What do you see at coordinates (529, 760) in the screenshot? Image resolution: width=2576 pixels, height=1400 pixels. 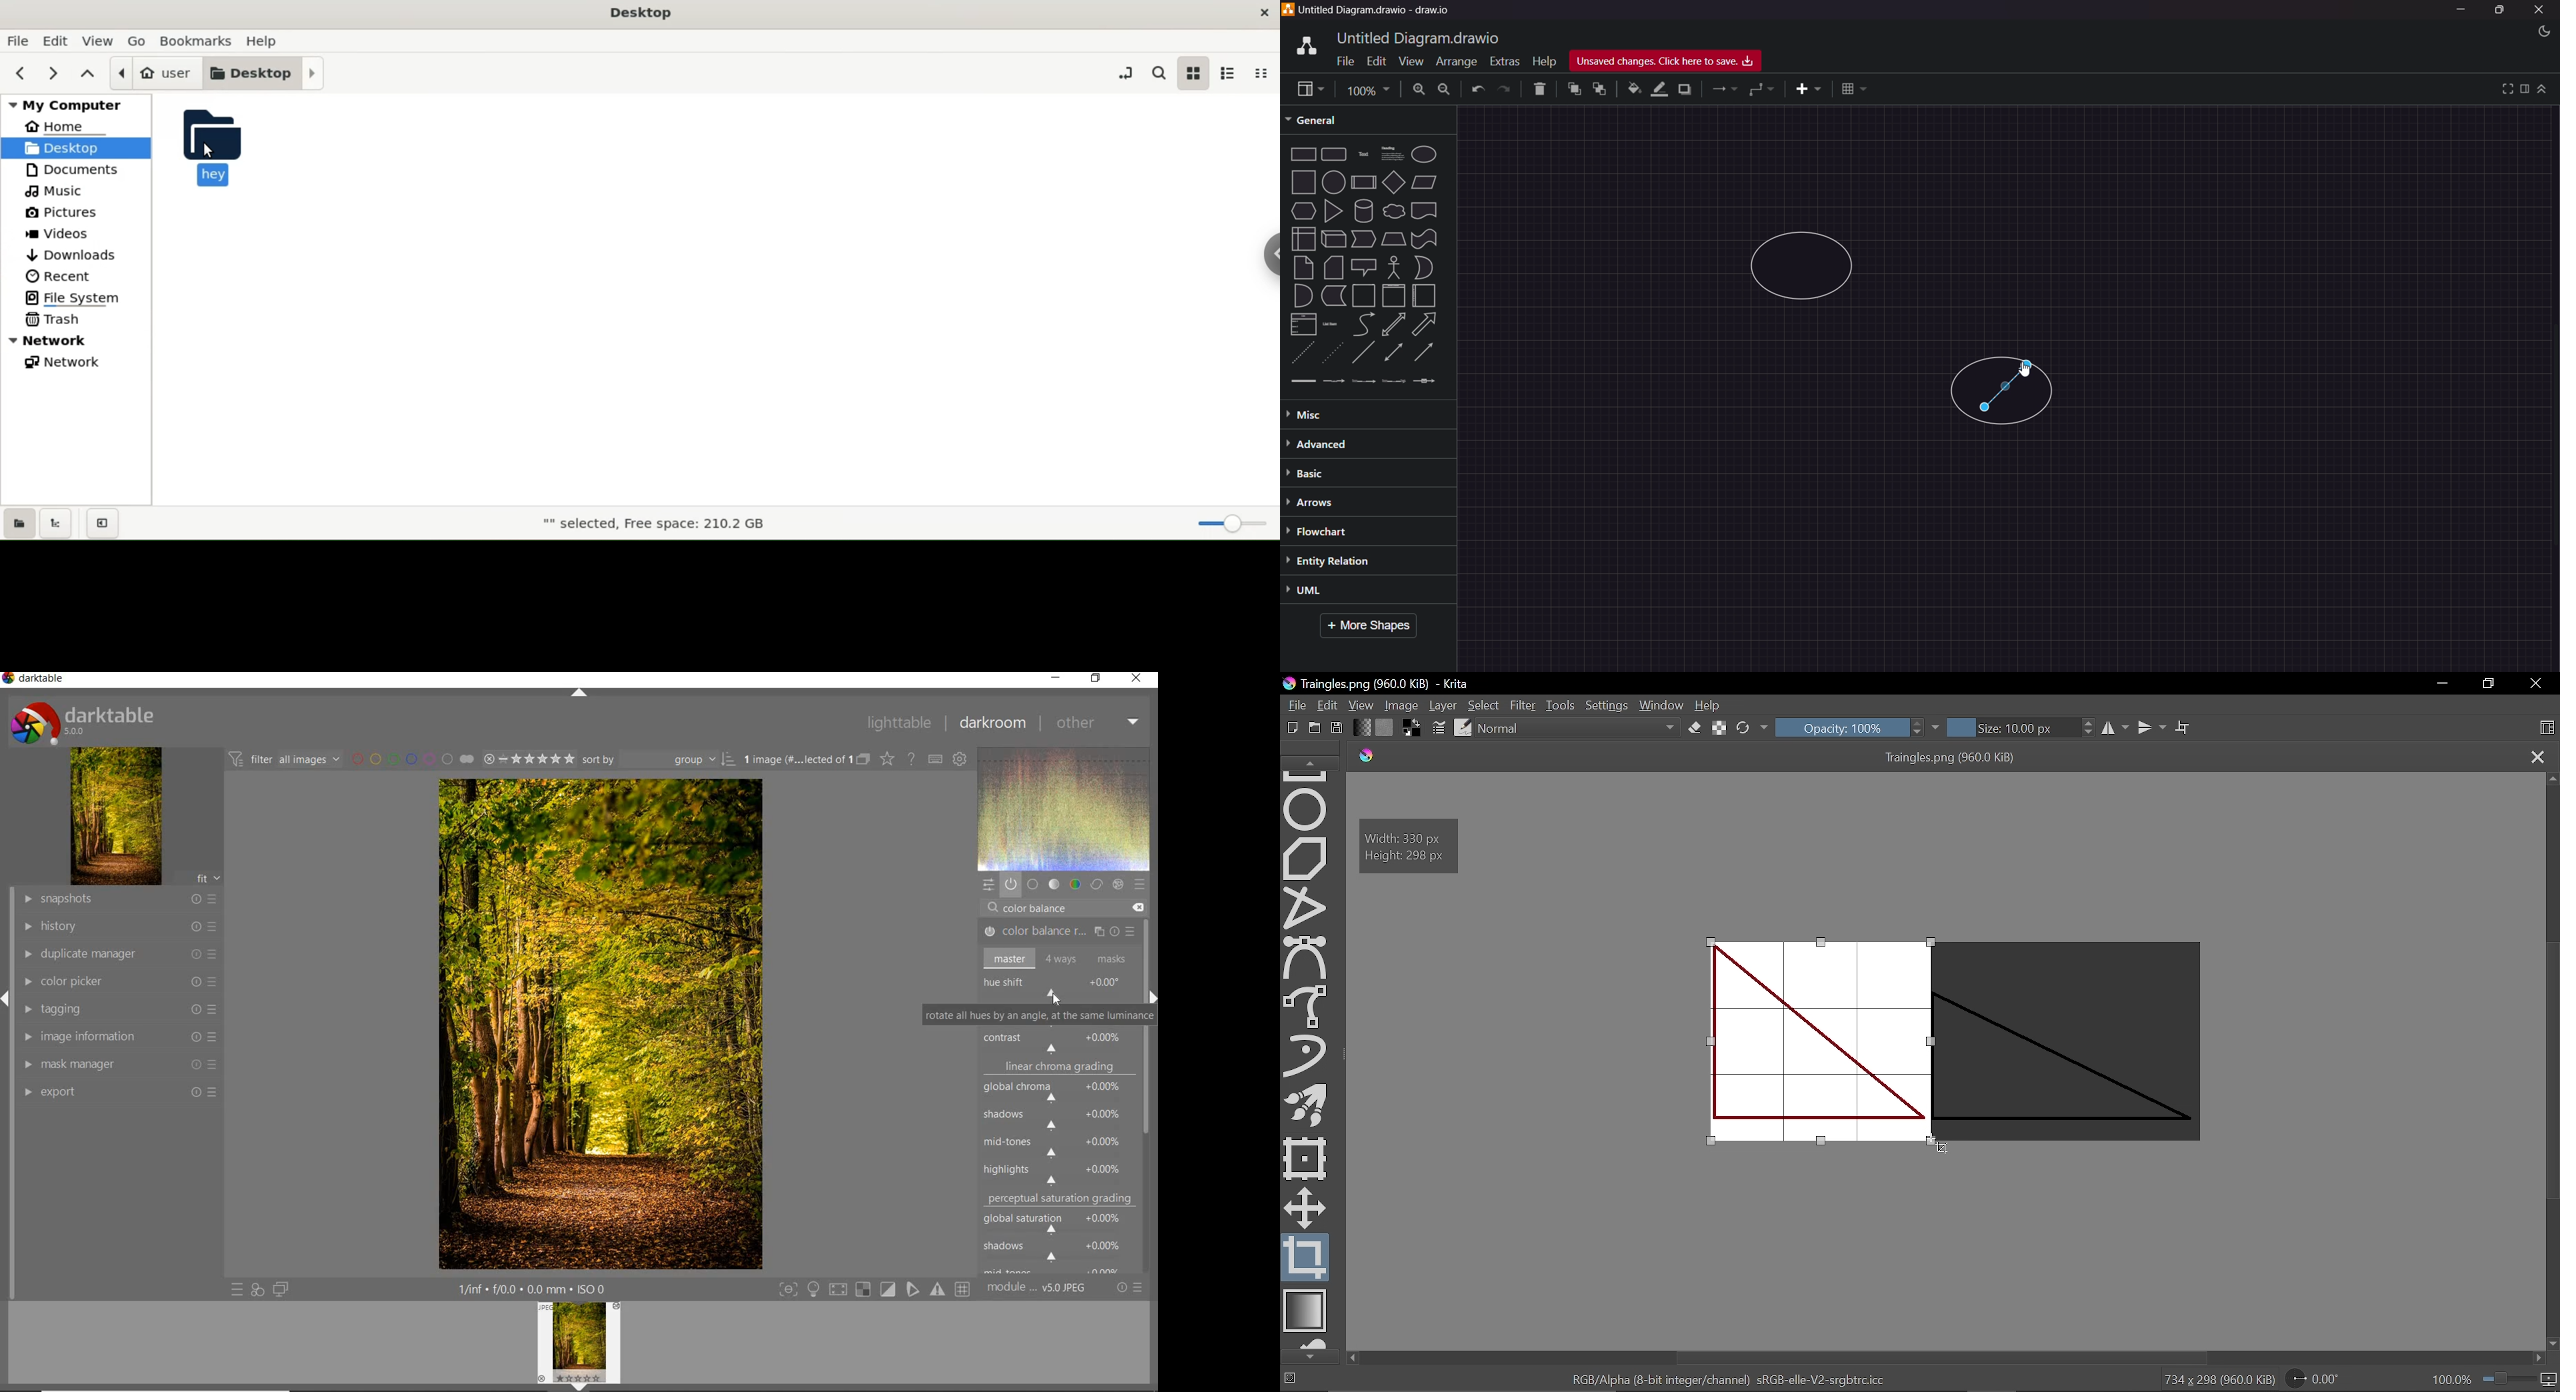 I see `selected image range rating` at bounding box center [529, 760].